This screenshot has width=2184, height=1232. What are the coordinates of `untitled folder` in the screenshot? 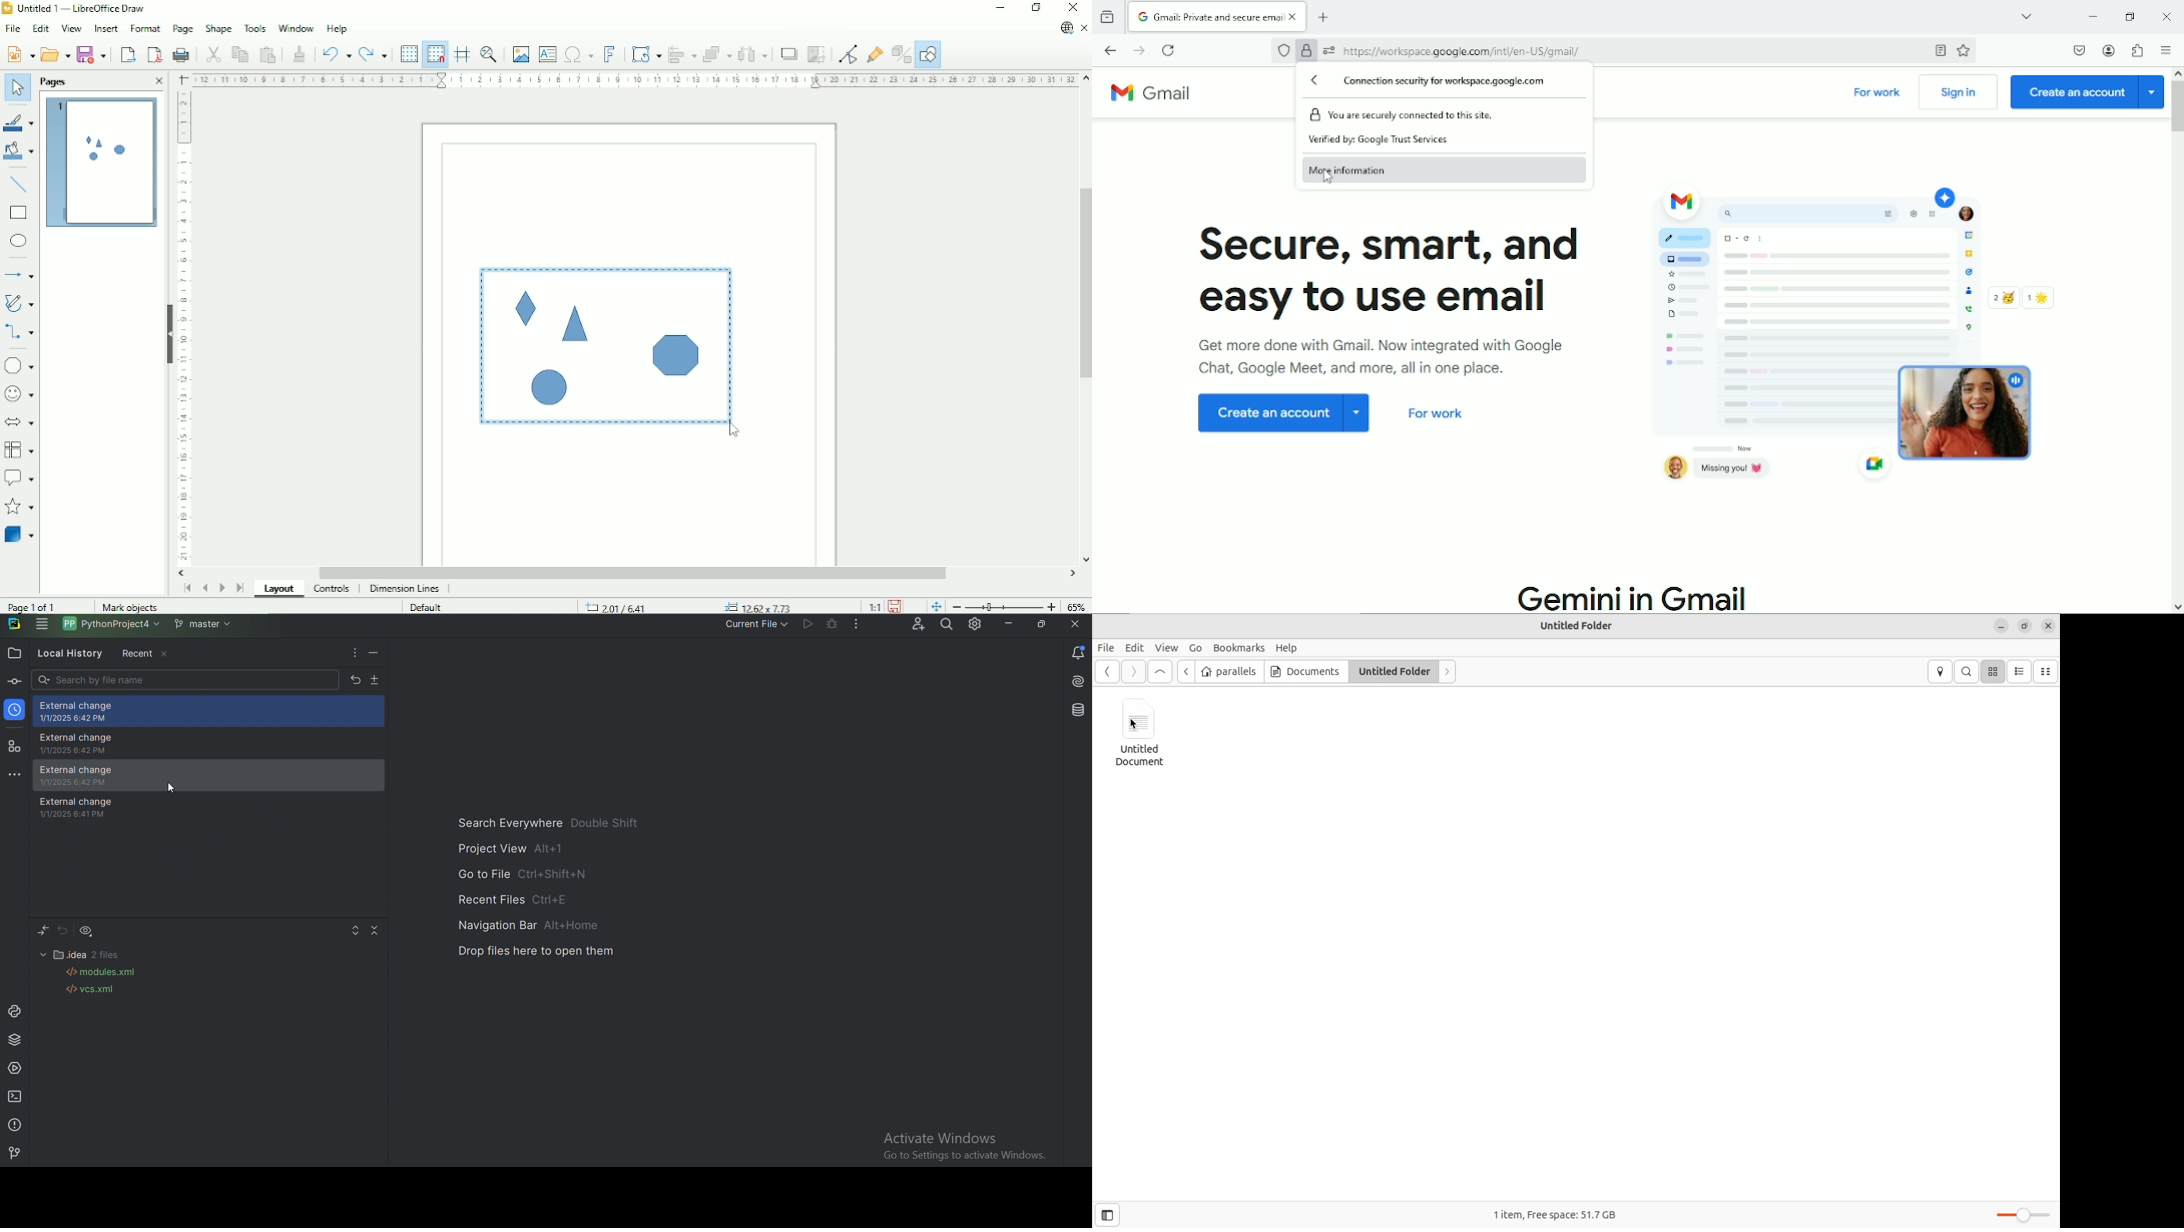 It's located at (1392, 670).